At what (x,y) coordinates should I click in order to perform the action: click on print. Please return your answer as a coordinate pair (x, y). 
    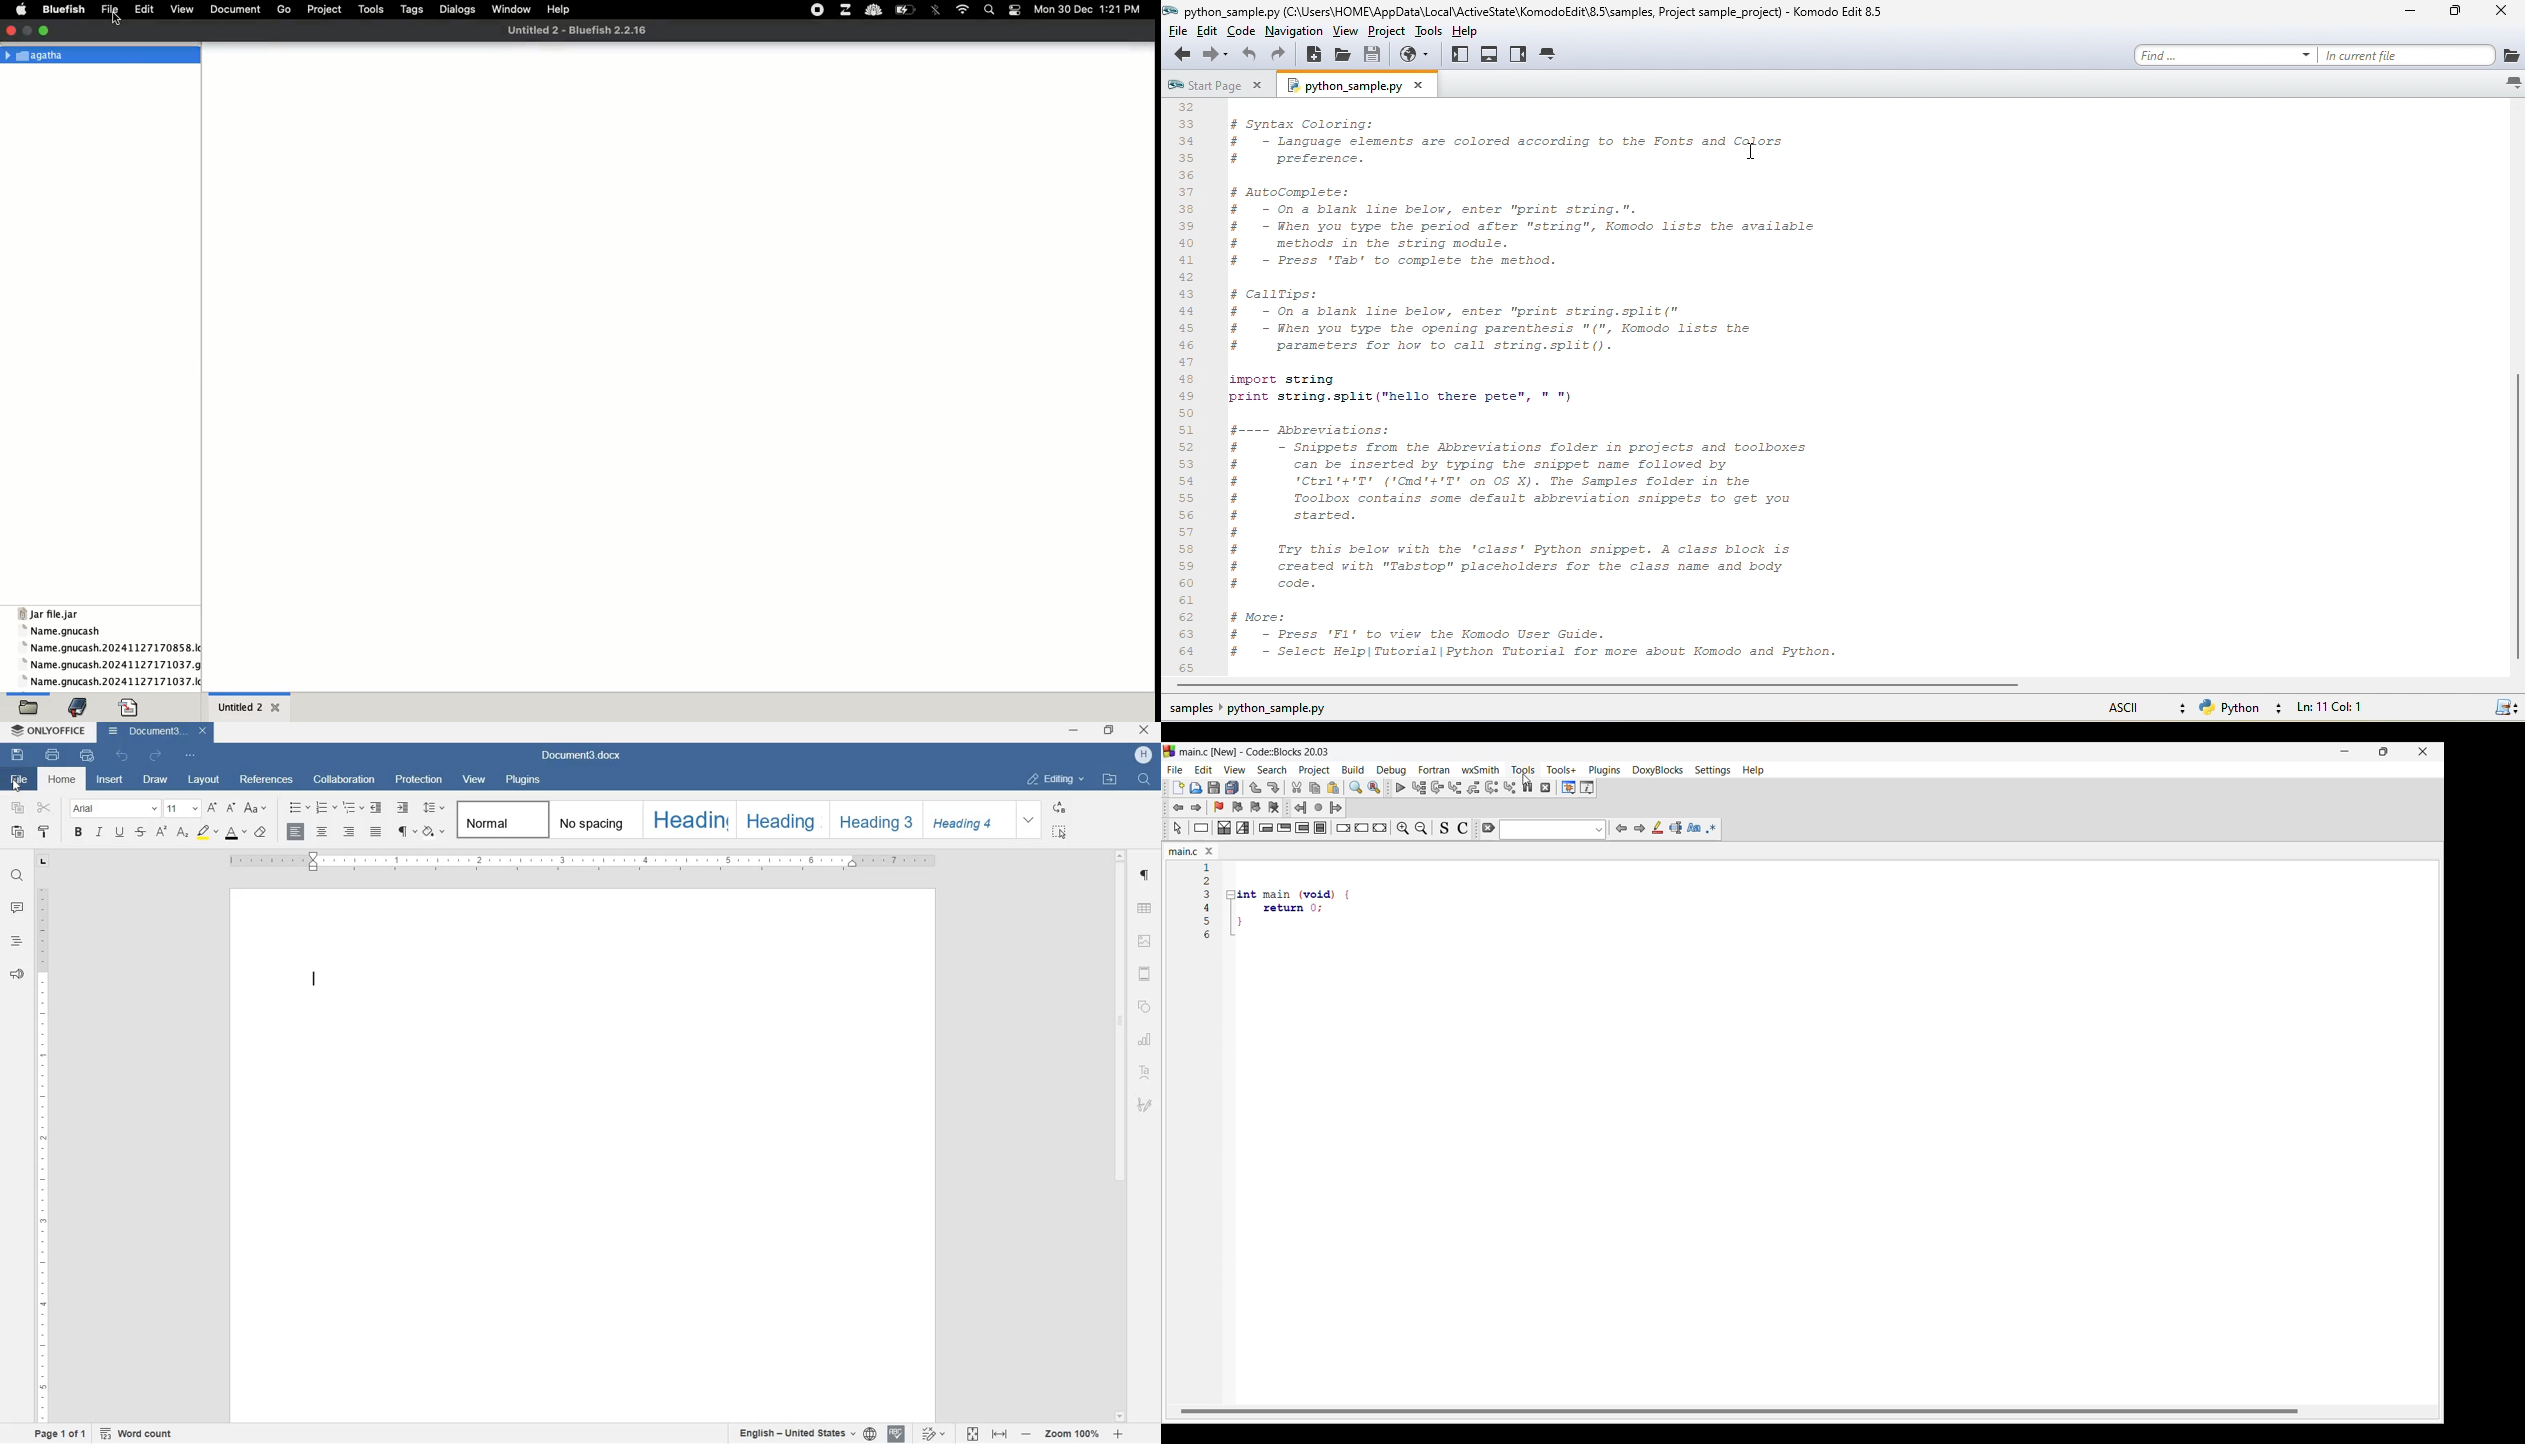
    Looking at the image, I should click on (51, 755).